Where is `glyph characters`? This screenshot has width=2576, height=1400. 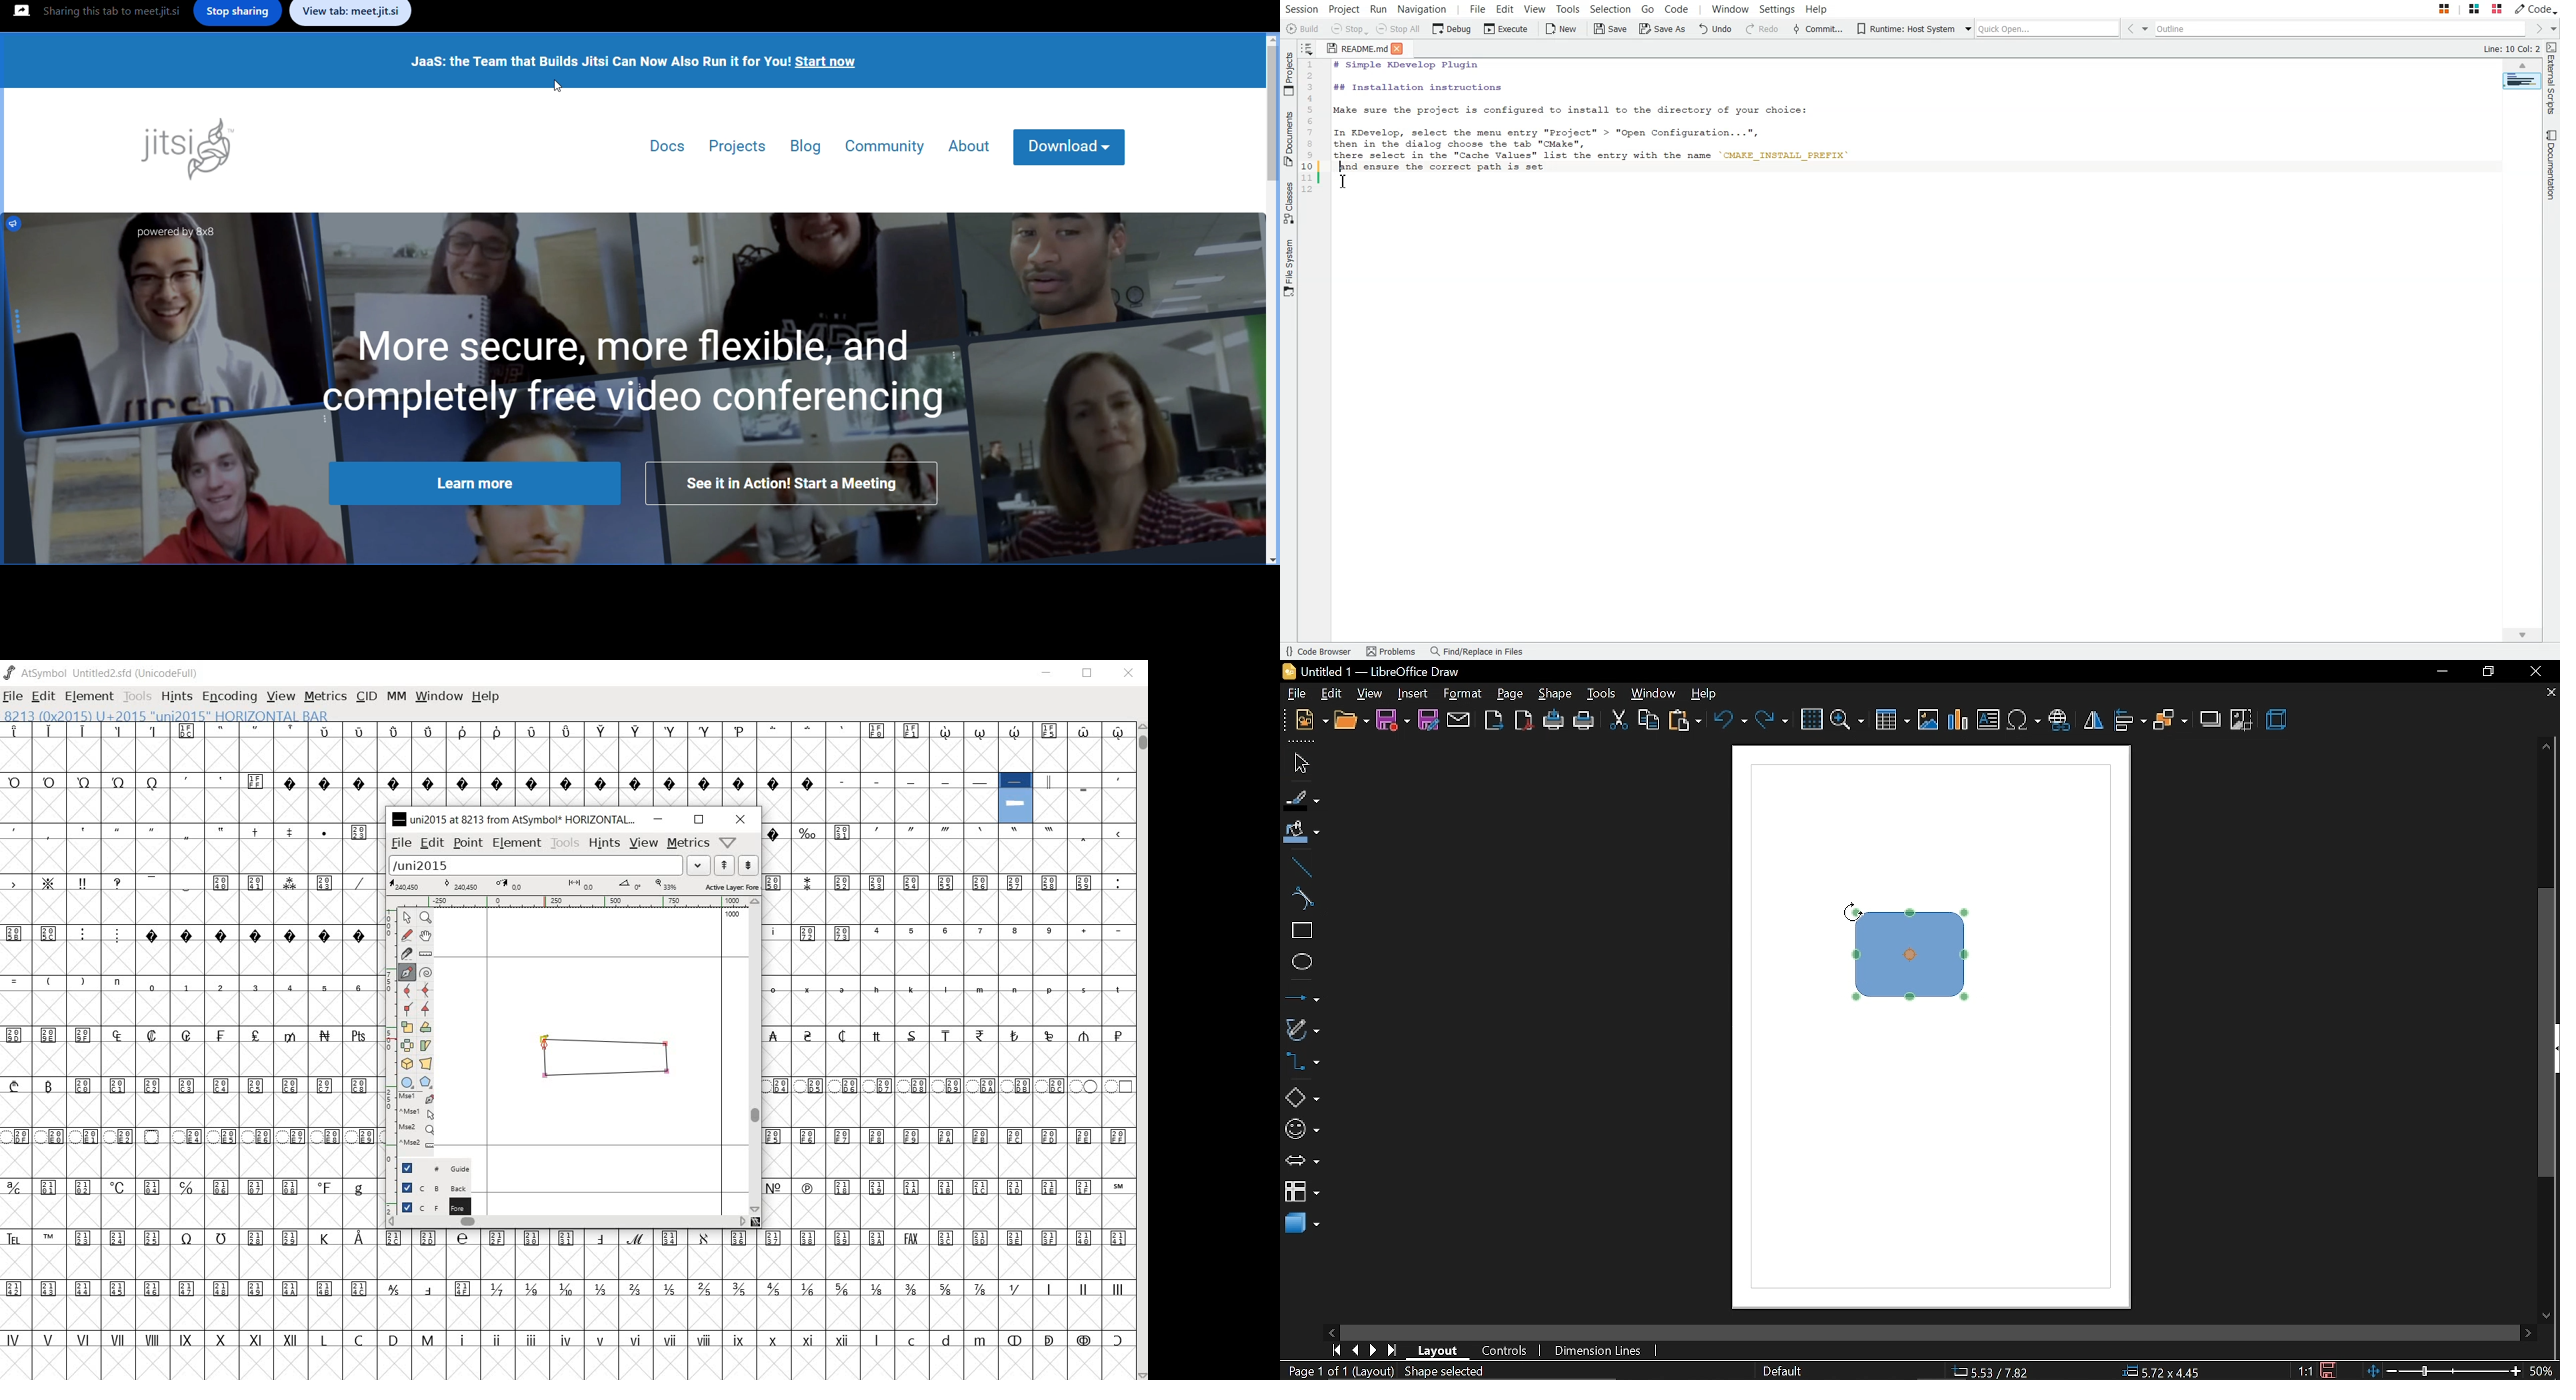 glyph characters is located at coordinates (758, 1303).